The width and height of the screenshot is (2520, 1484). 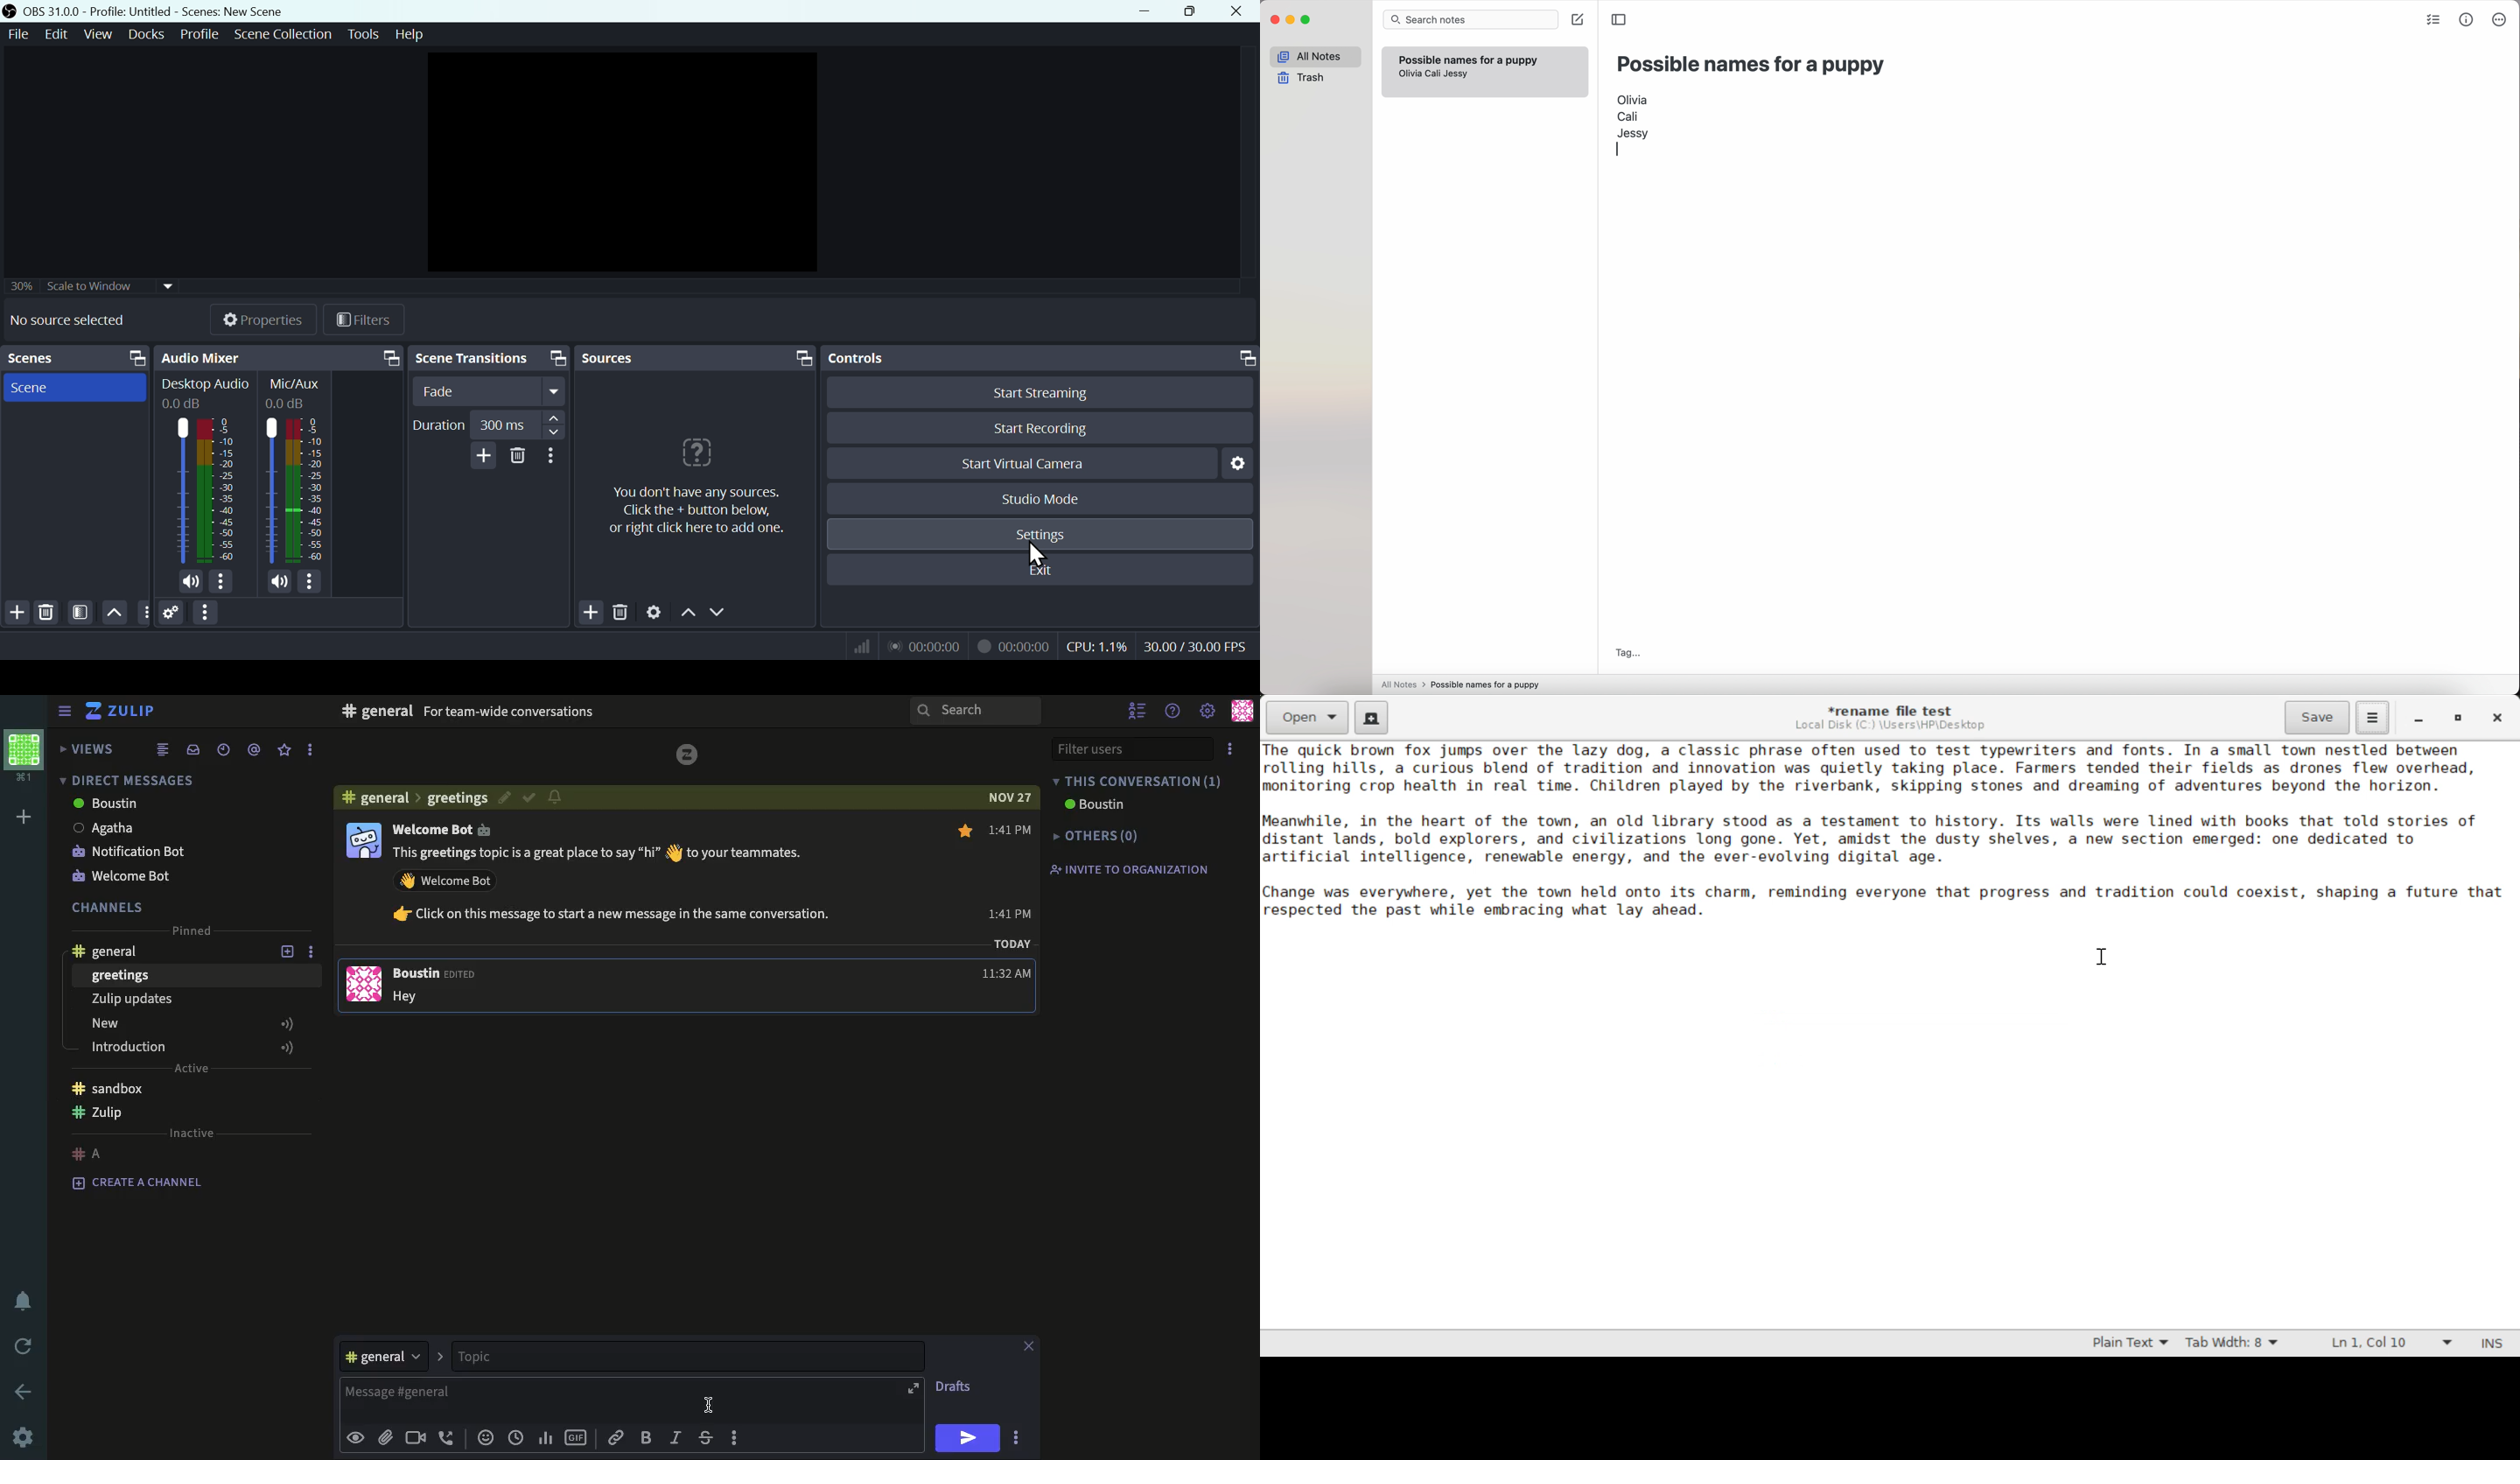 I want to click on Select to window, so click(x=94, y=290).